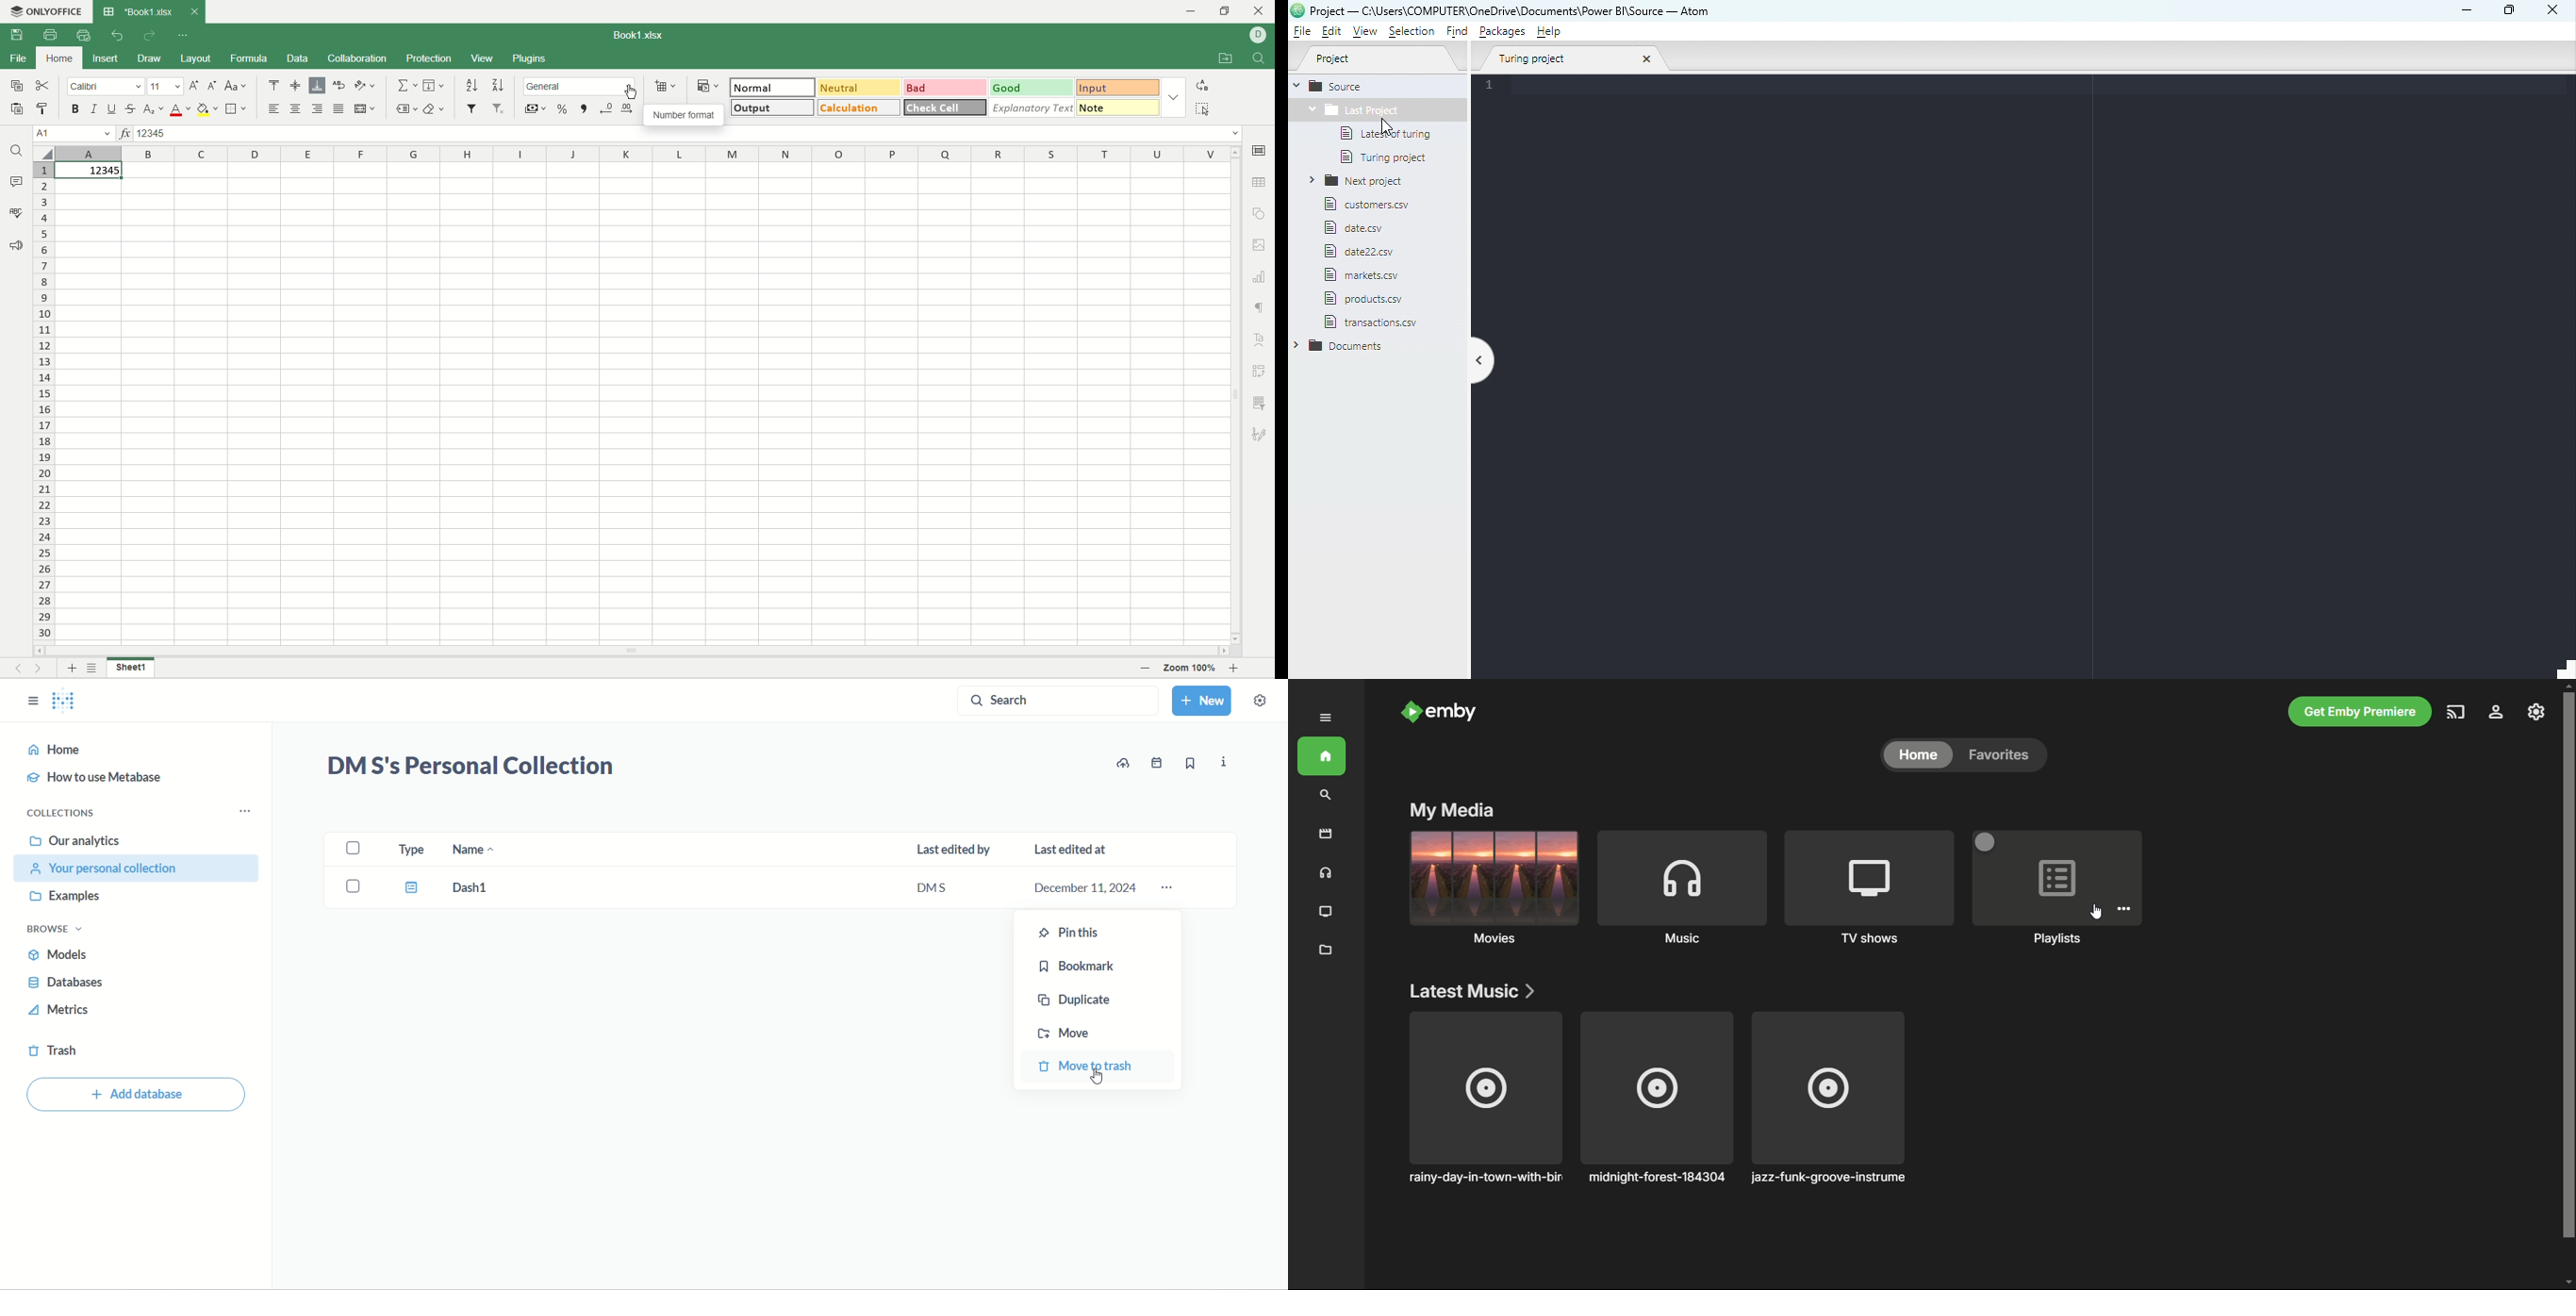 This screenshot has width=2576, height=1316. Describe the element at coordinates (319, 110) in the screenshot. I see `align right` at that location.